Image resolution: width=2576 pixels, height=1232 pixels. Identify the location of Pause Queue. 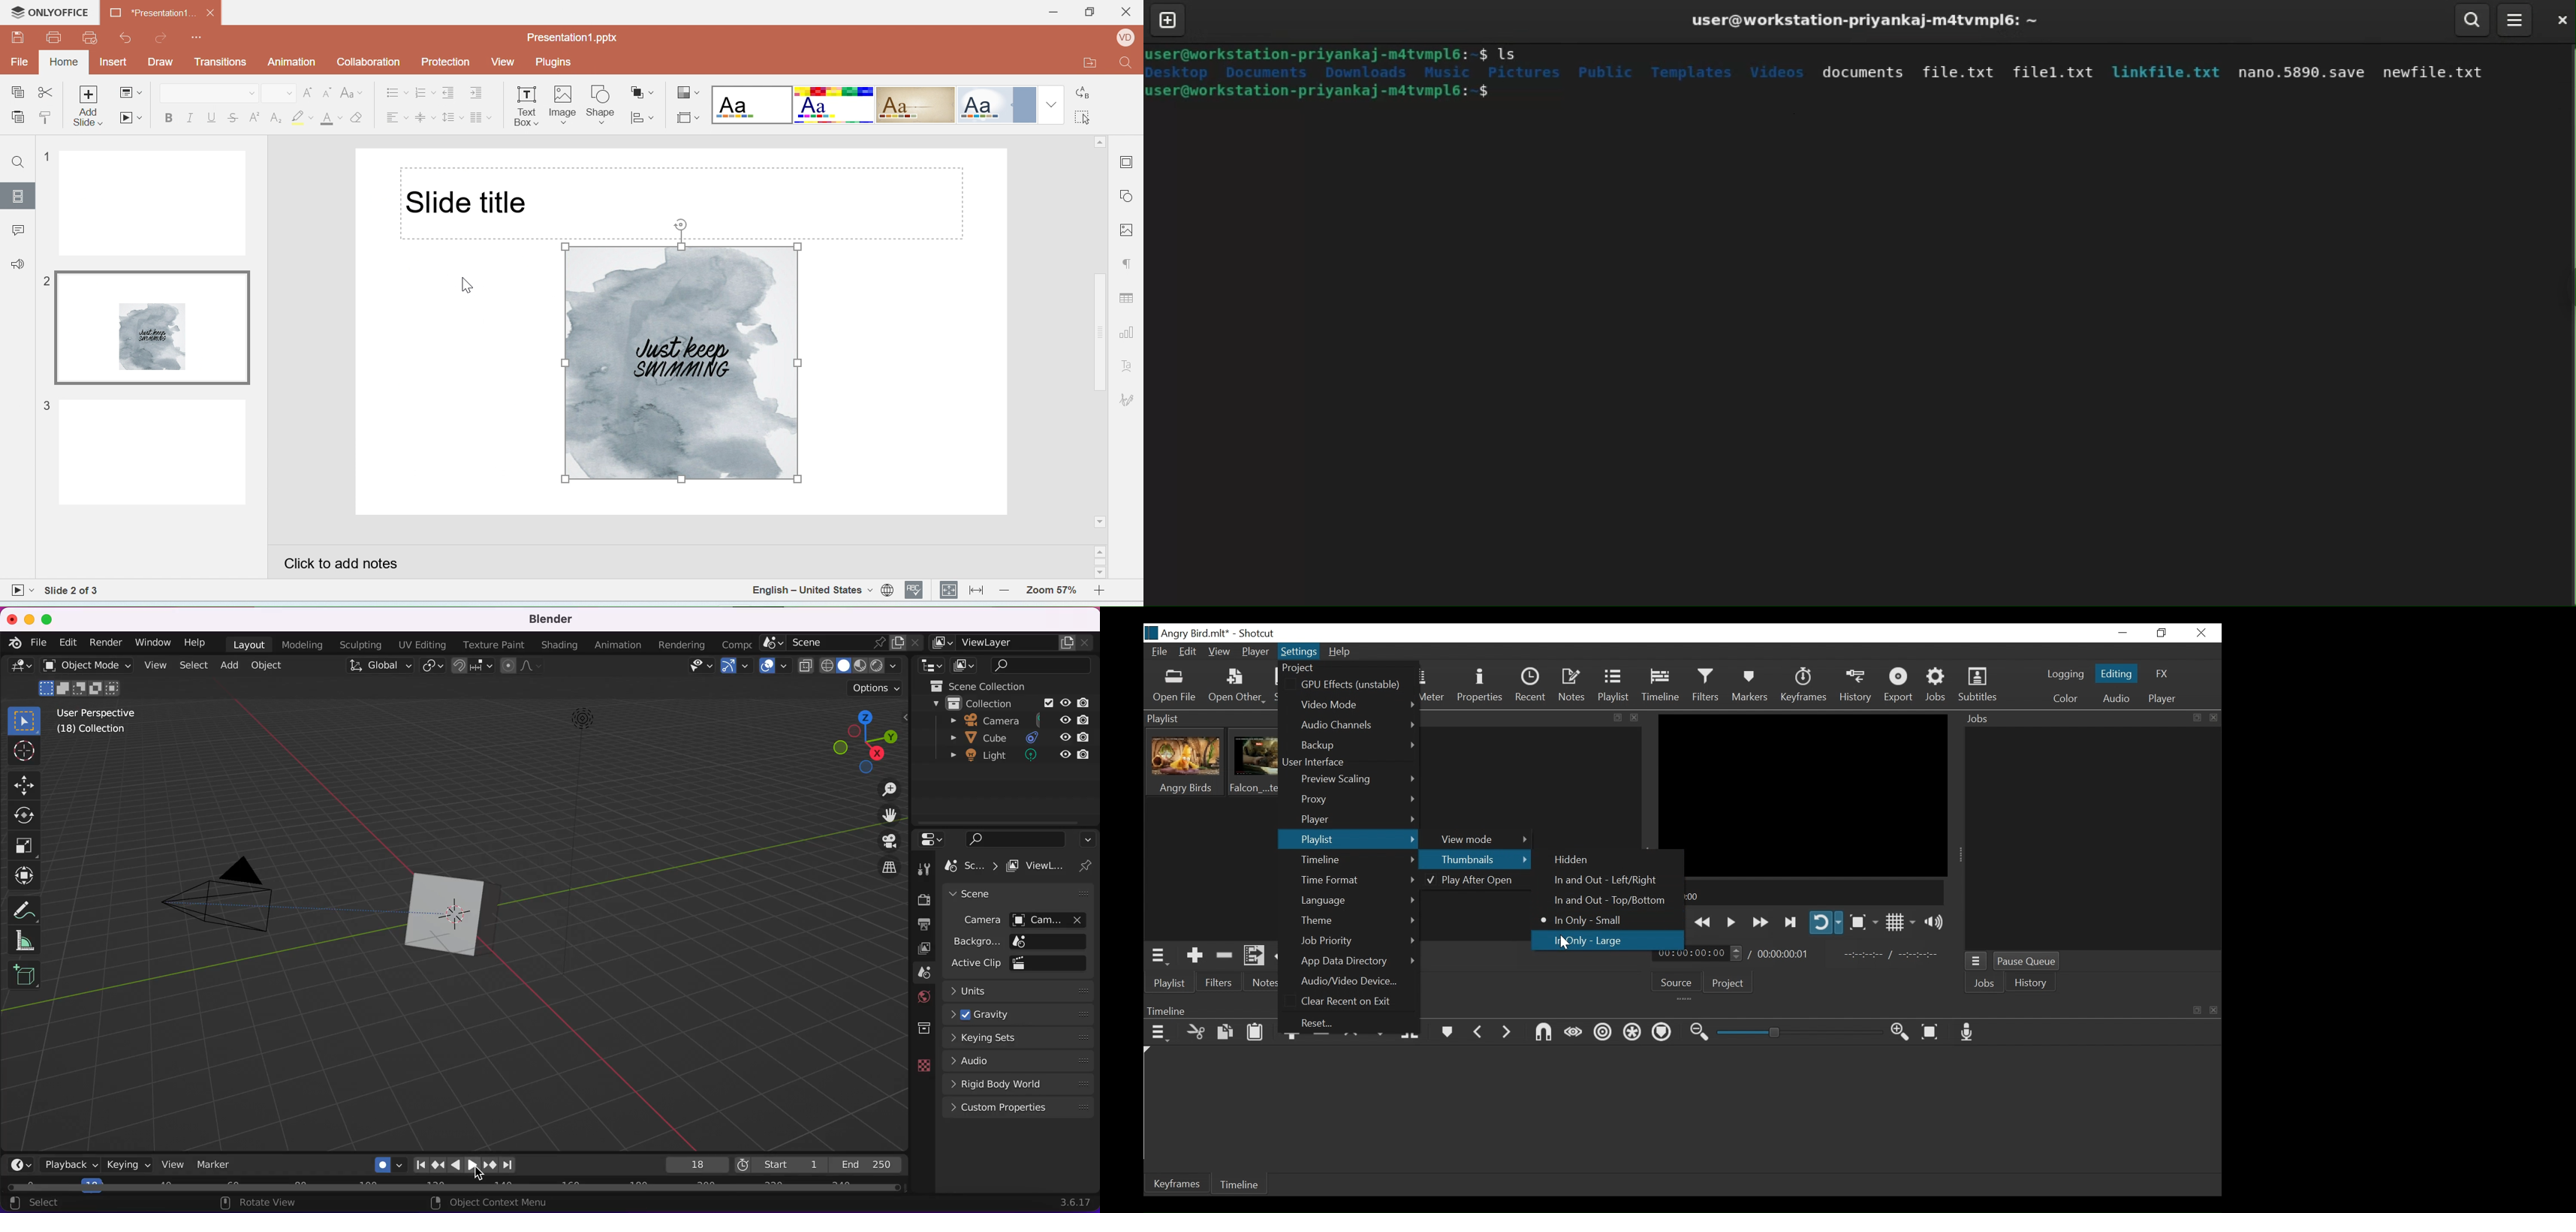
(2028, 963).